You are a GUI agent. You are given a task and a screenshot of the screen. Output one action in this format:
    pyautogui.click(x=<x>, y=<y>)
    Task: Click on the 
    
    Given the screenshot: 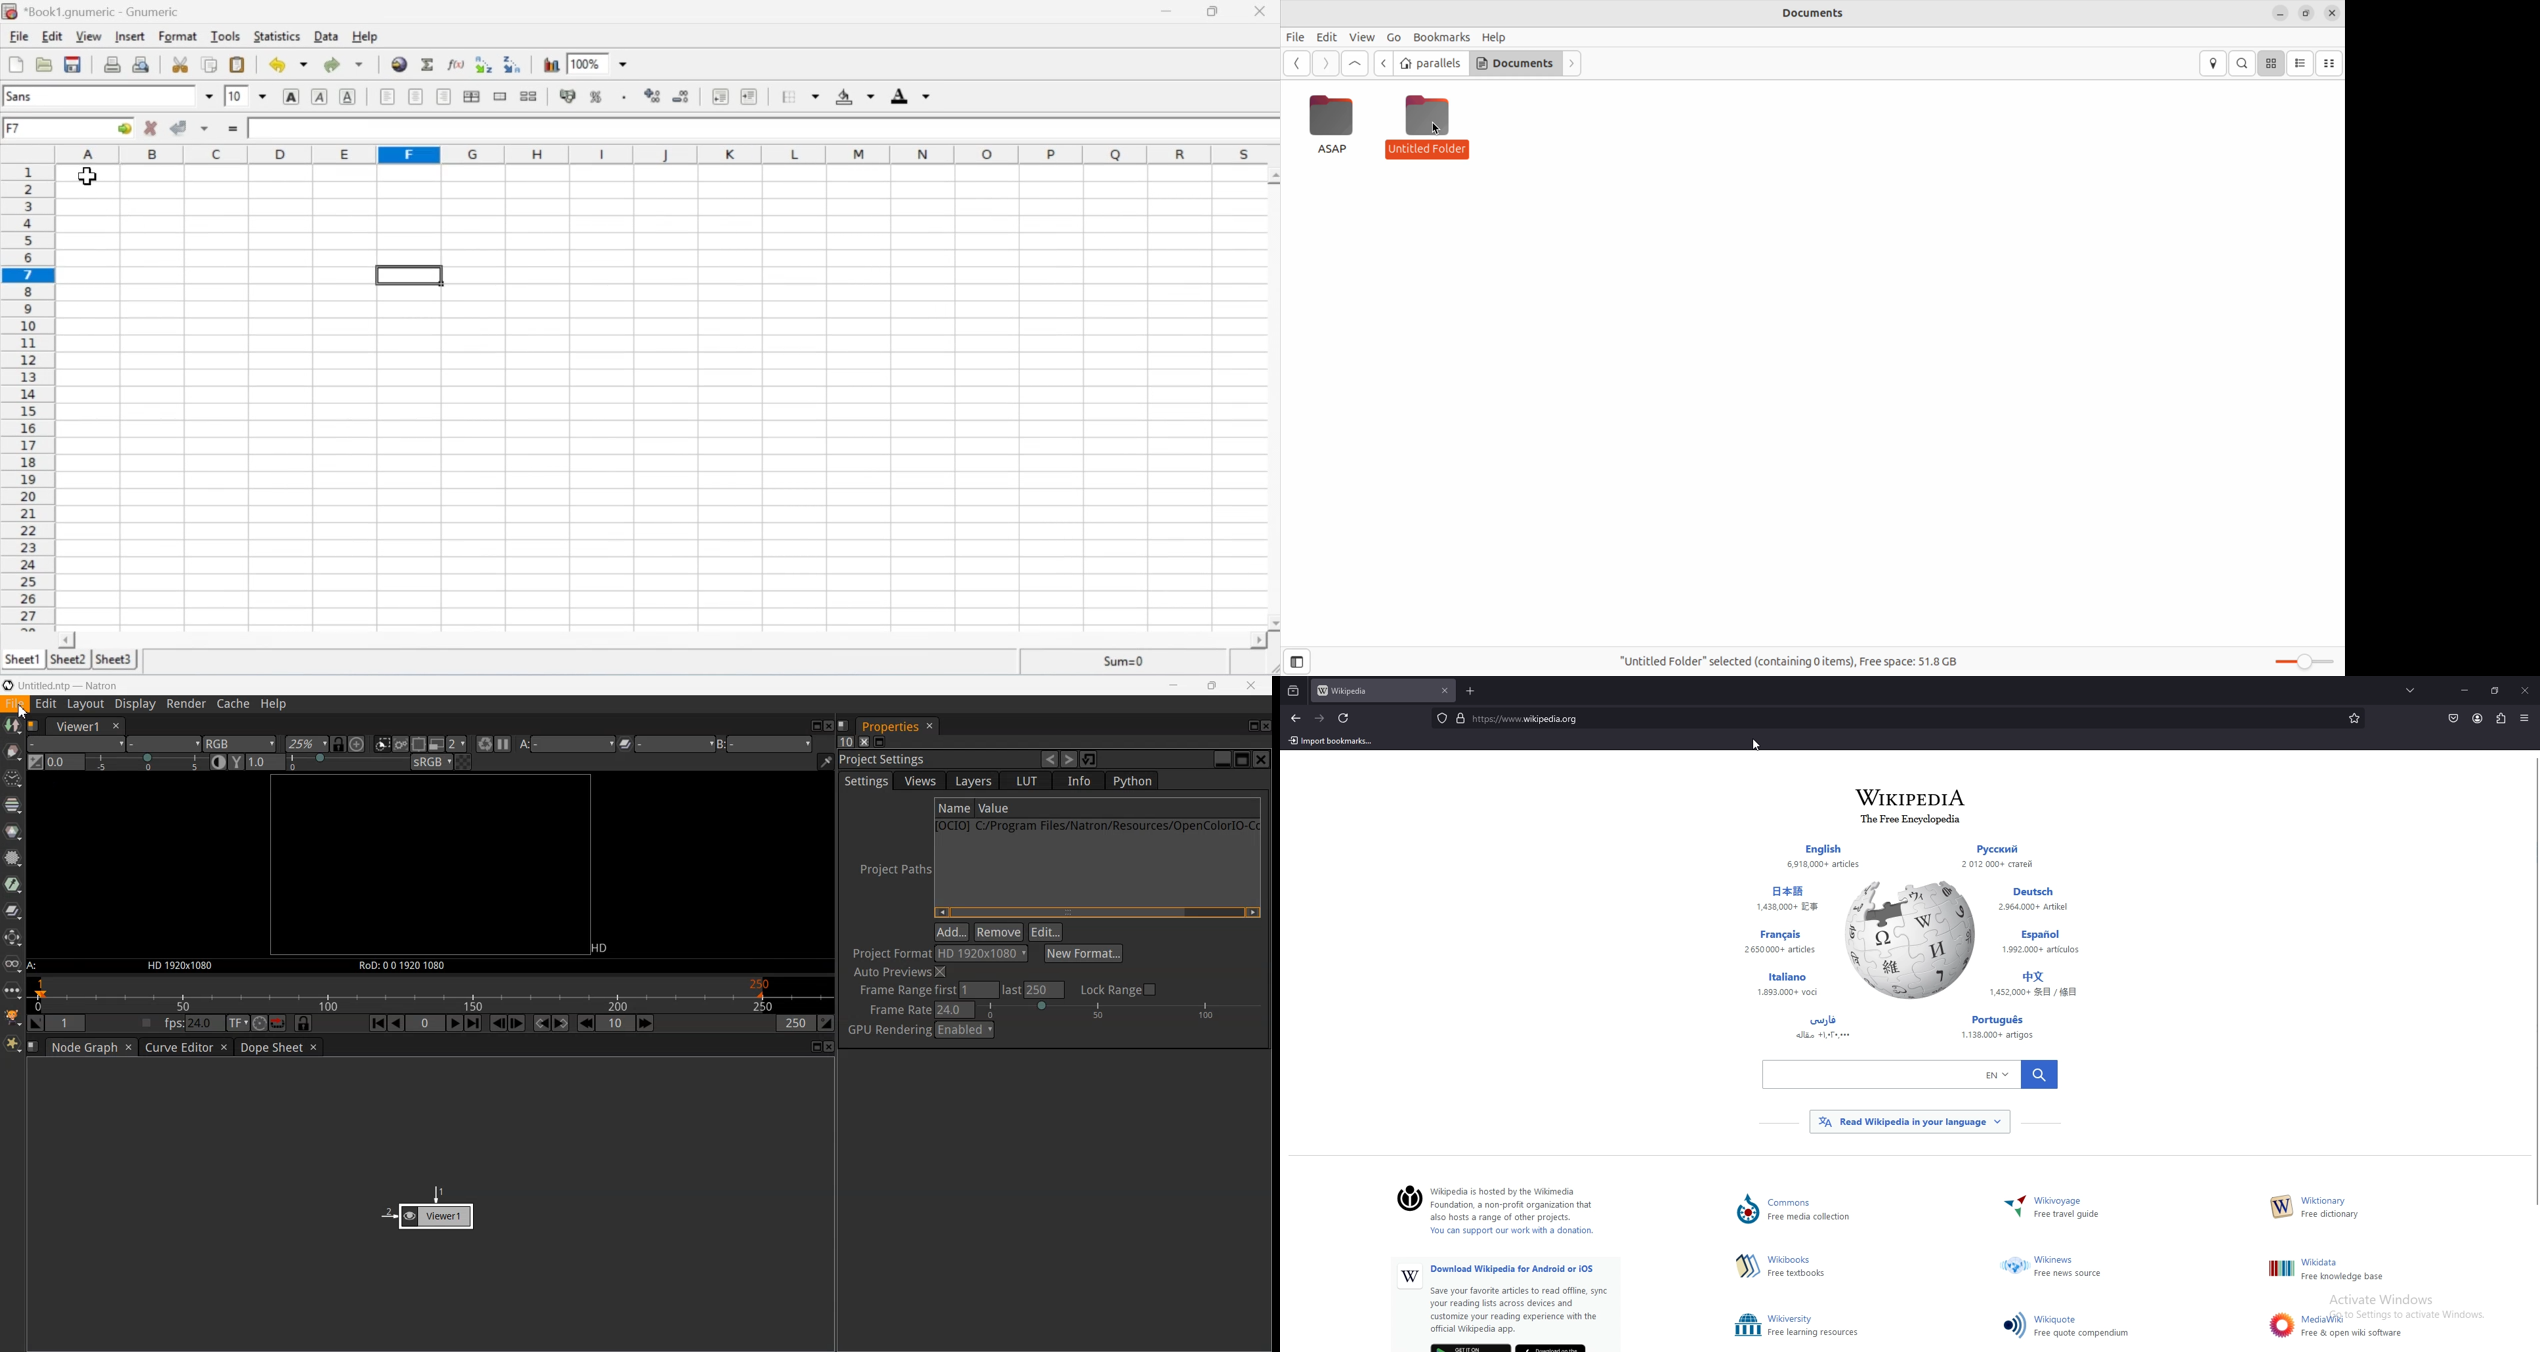 What is the action you would take?
    pyautogui.click(x=566, y=98)
    